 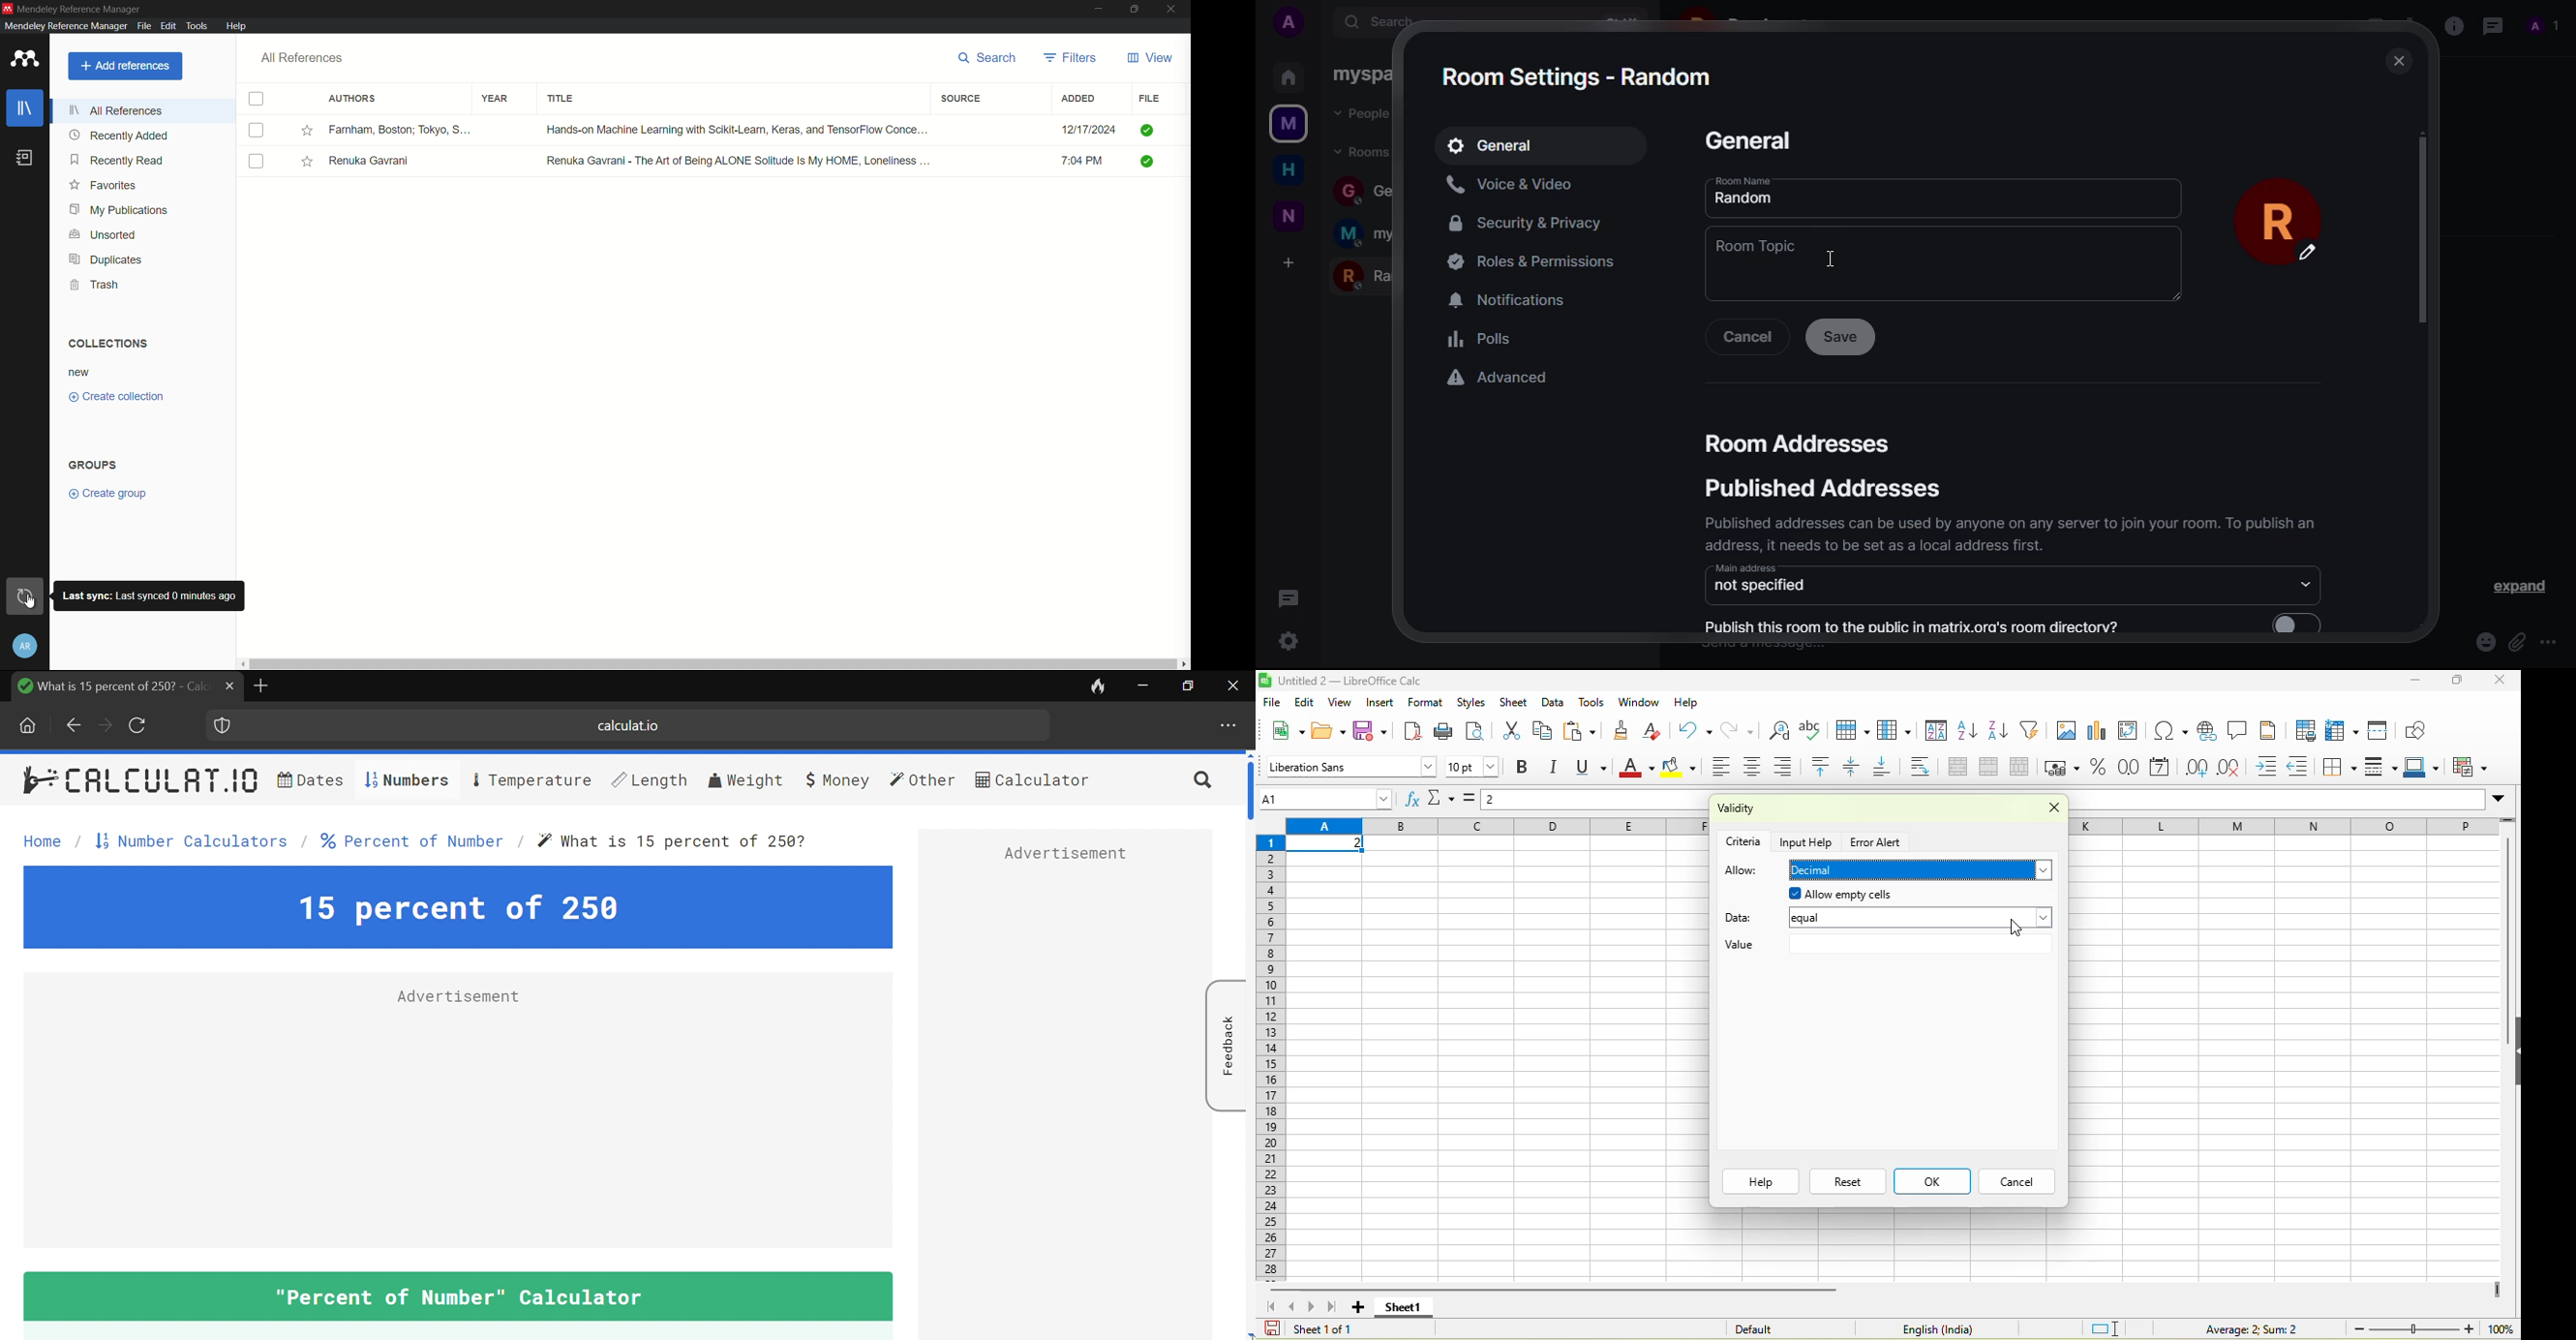 What do you see at coordinates (115, 110) in the screenshot?
I see `all references` at bounding box center [115, 110].